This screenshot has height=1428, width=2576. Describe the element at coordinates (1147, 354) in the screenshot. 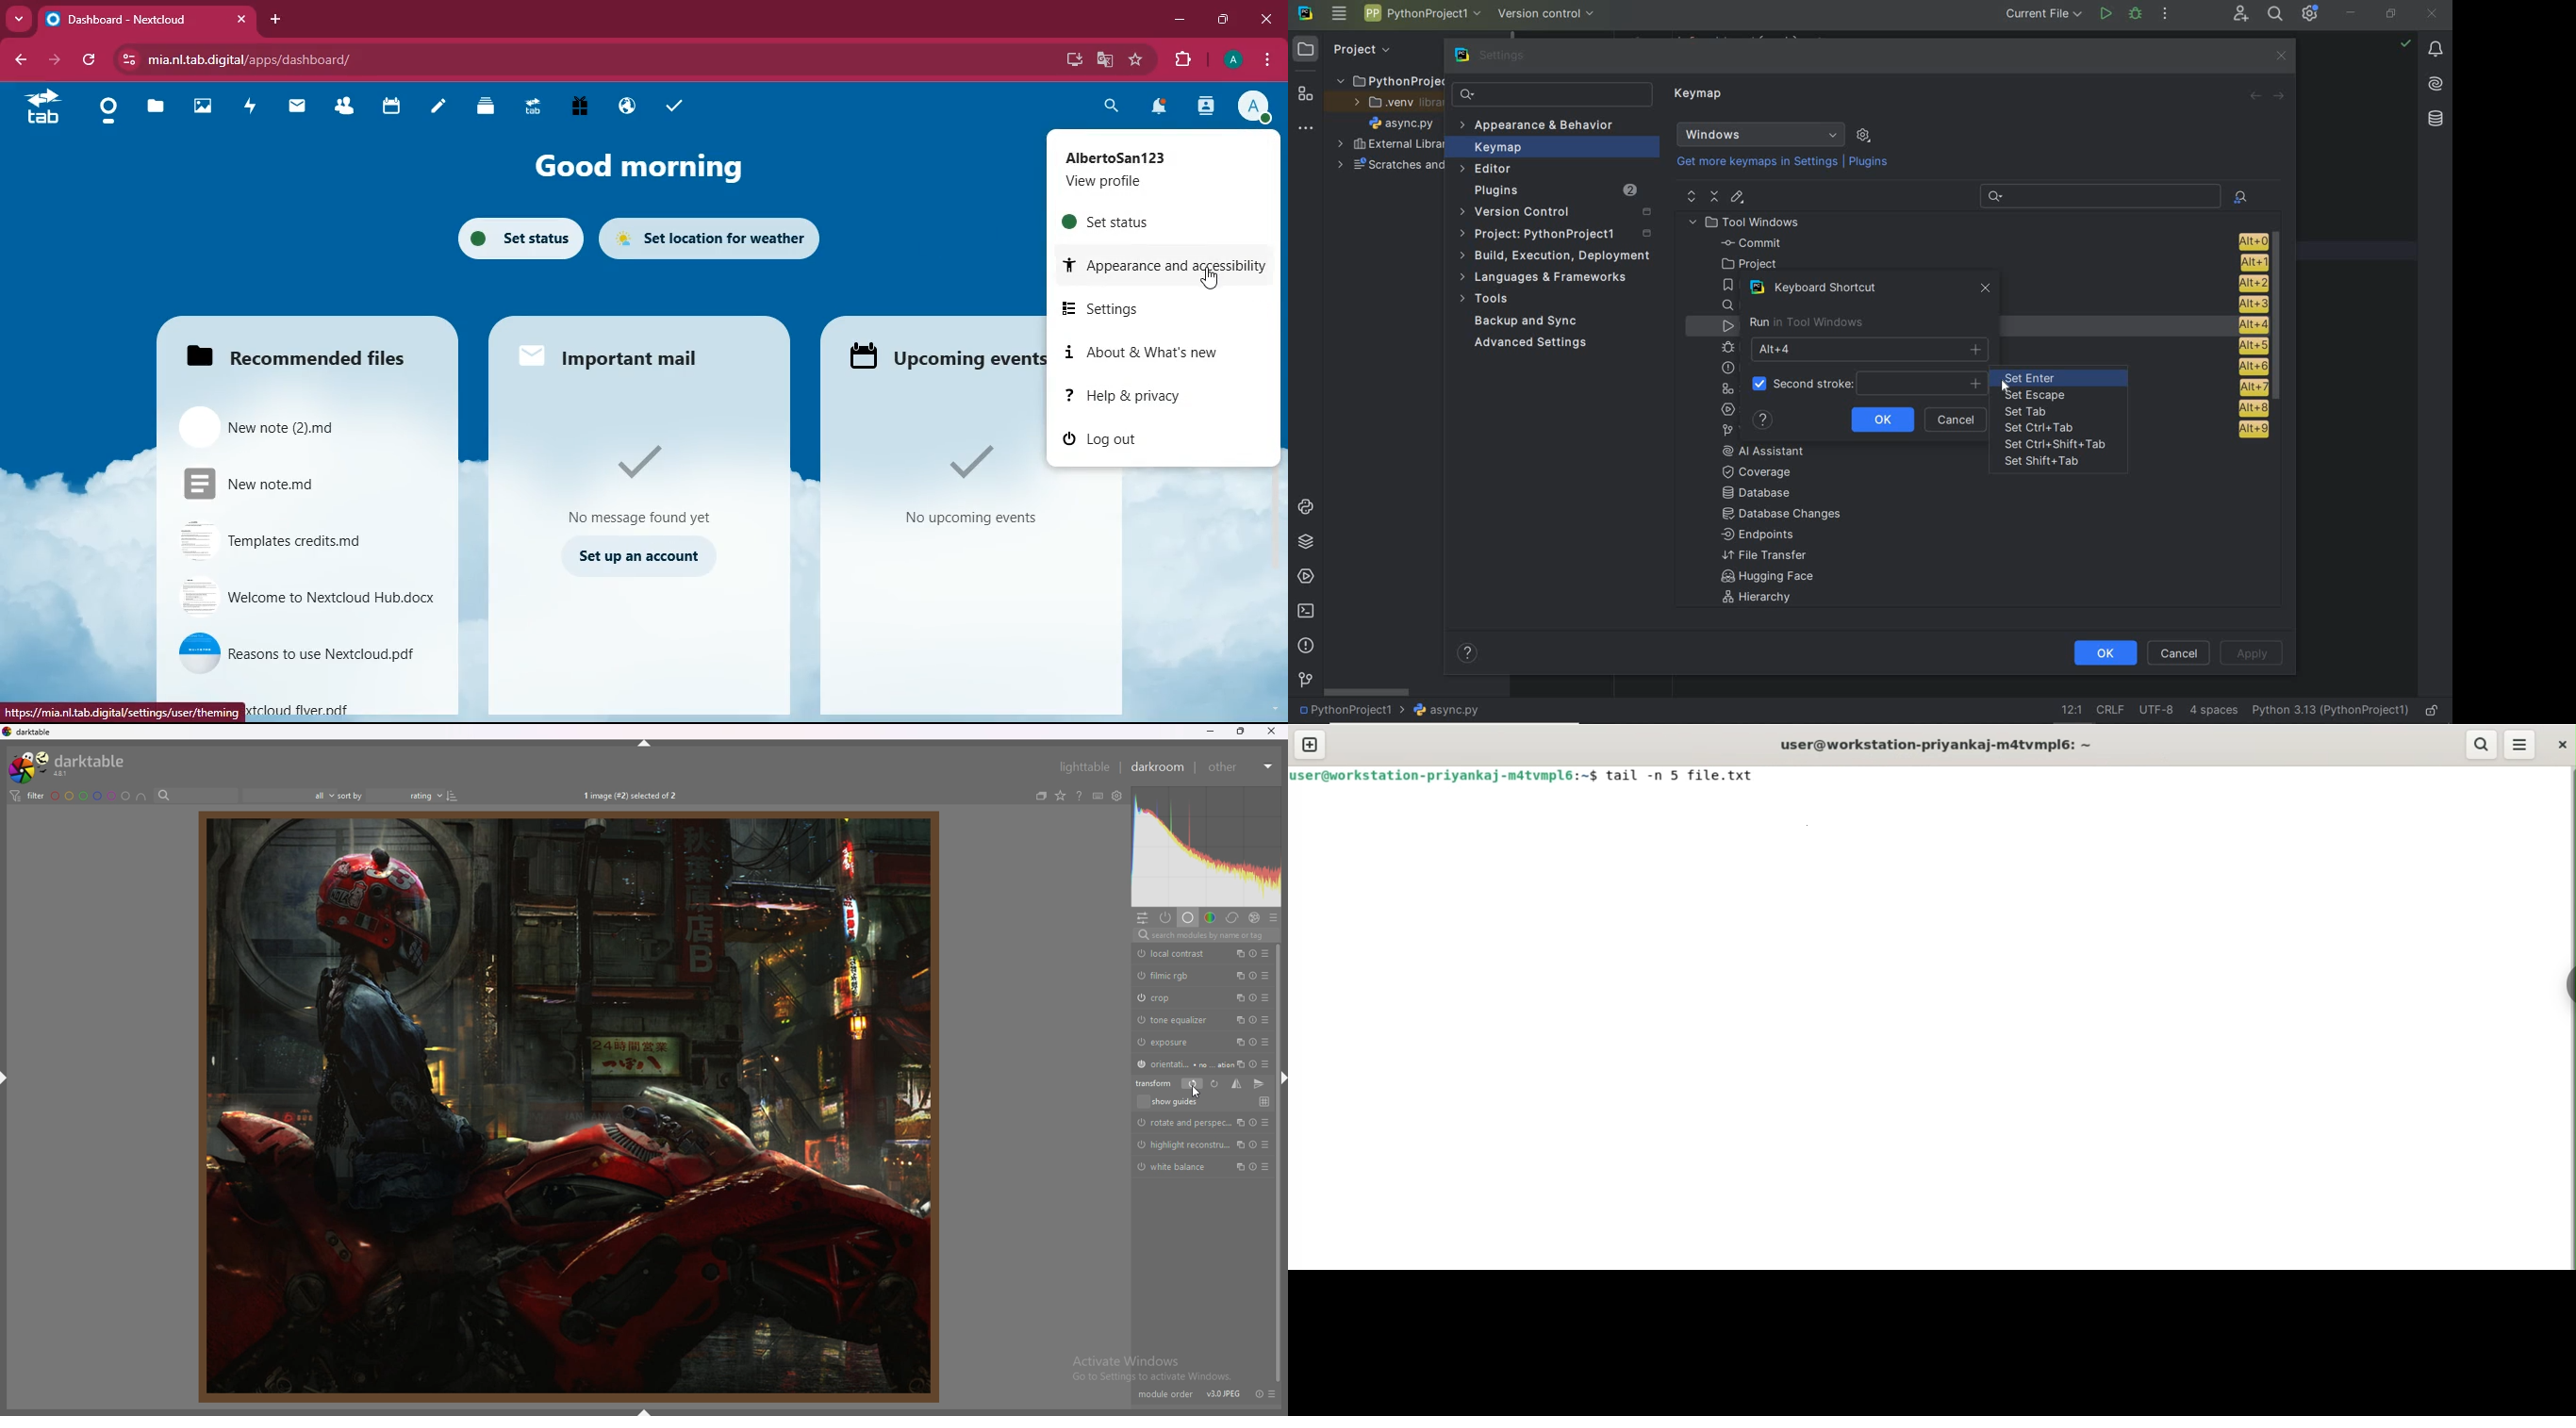

I see `about & what's new` at that location.